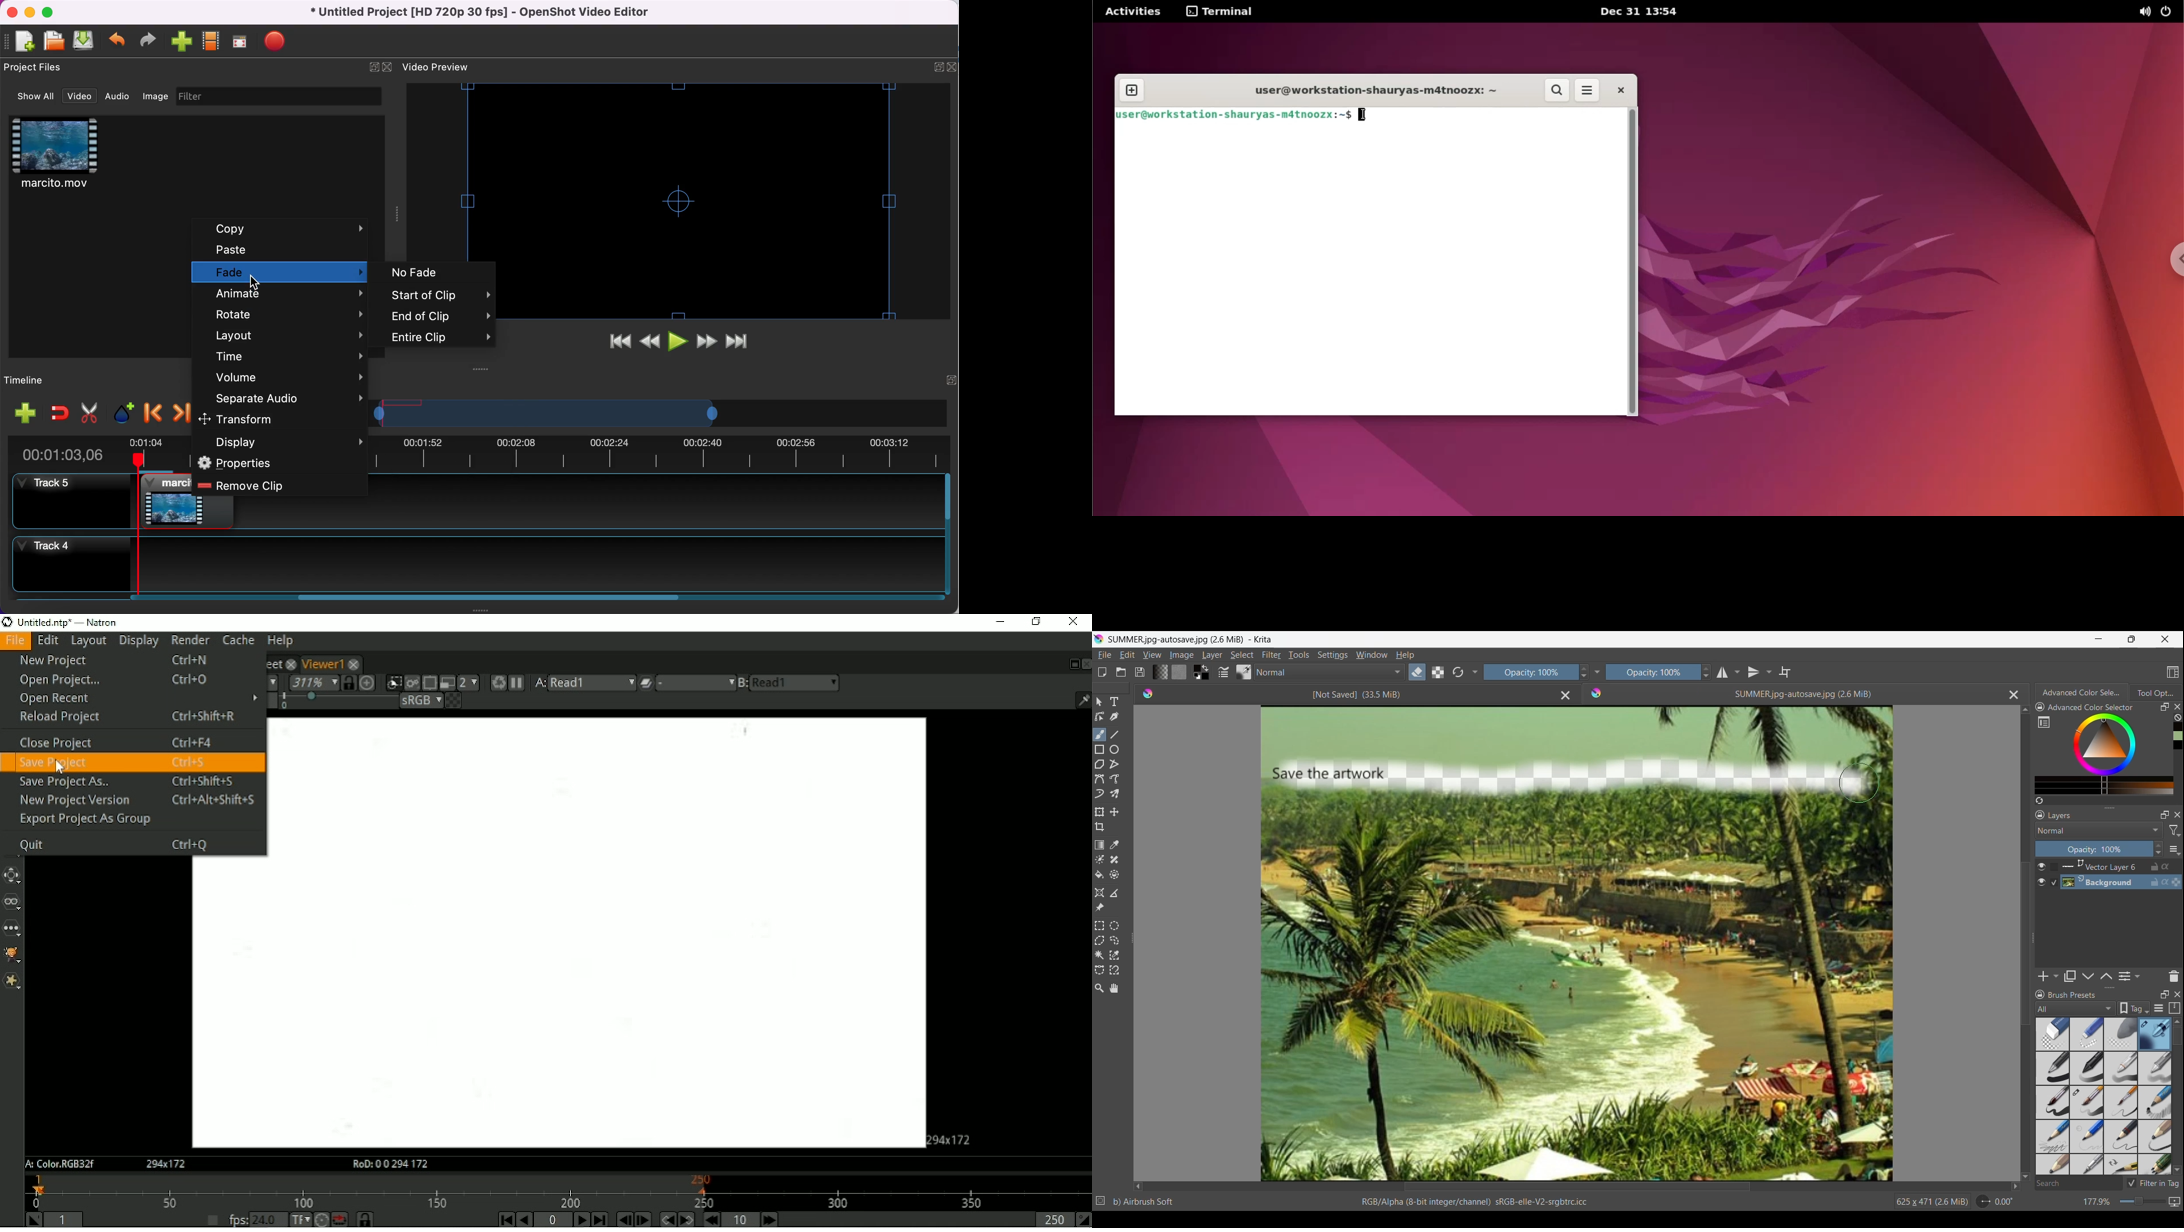 This screenshot has height=1232, width=2184. I want to click on Edit shapes tool, so click(1100, 716).